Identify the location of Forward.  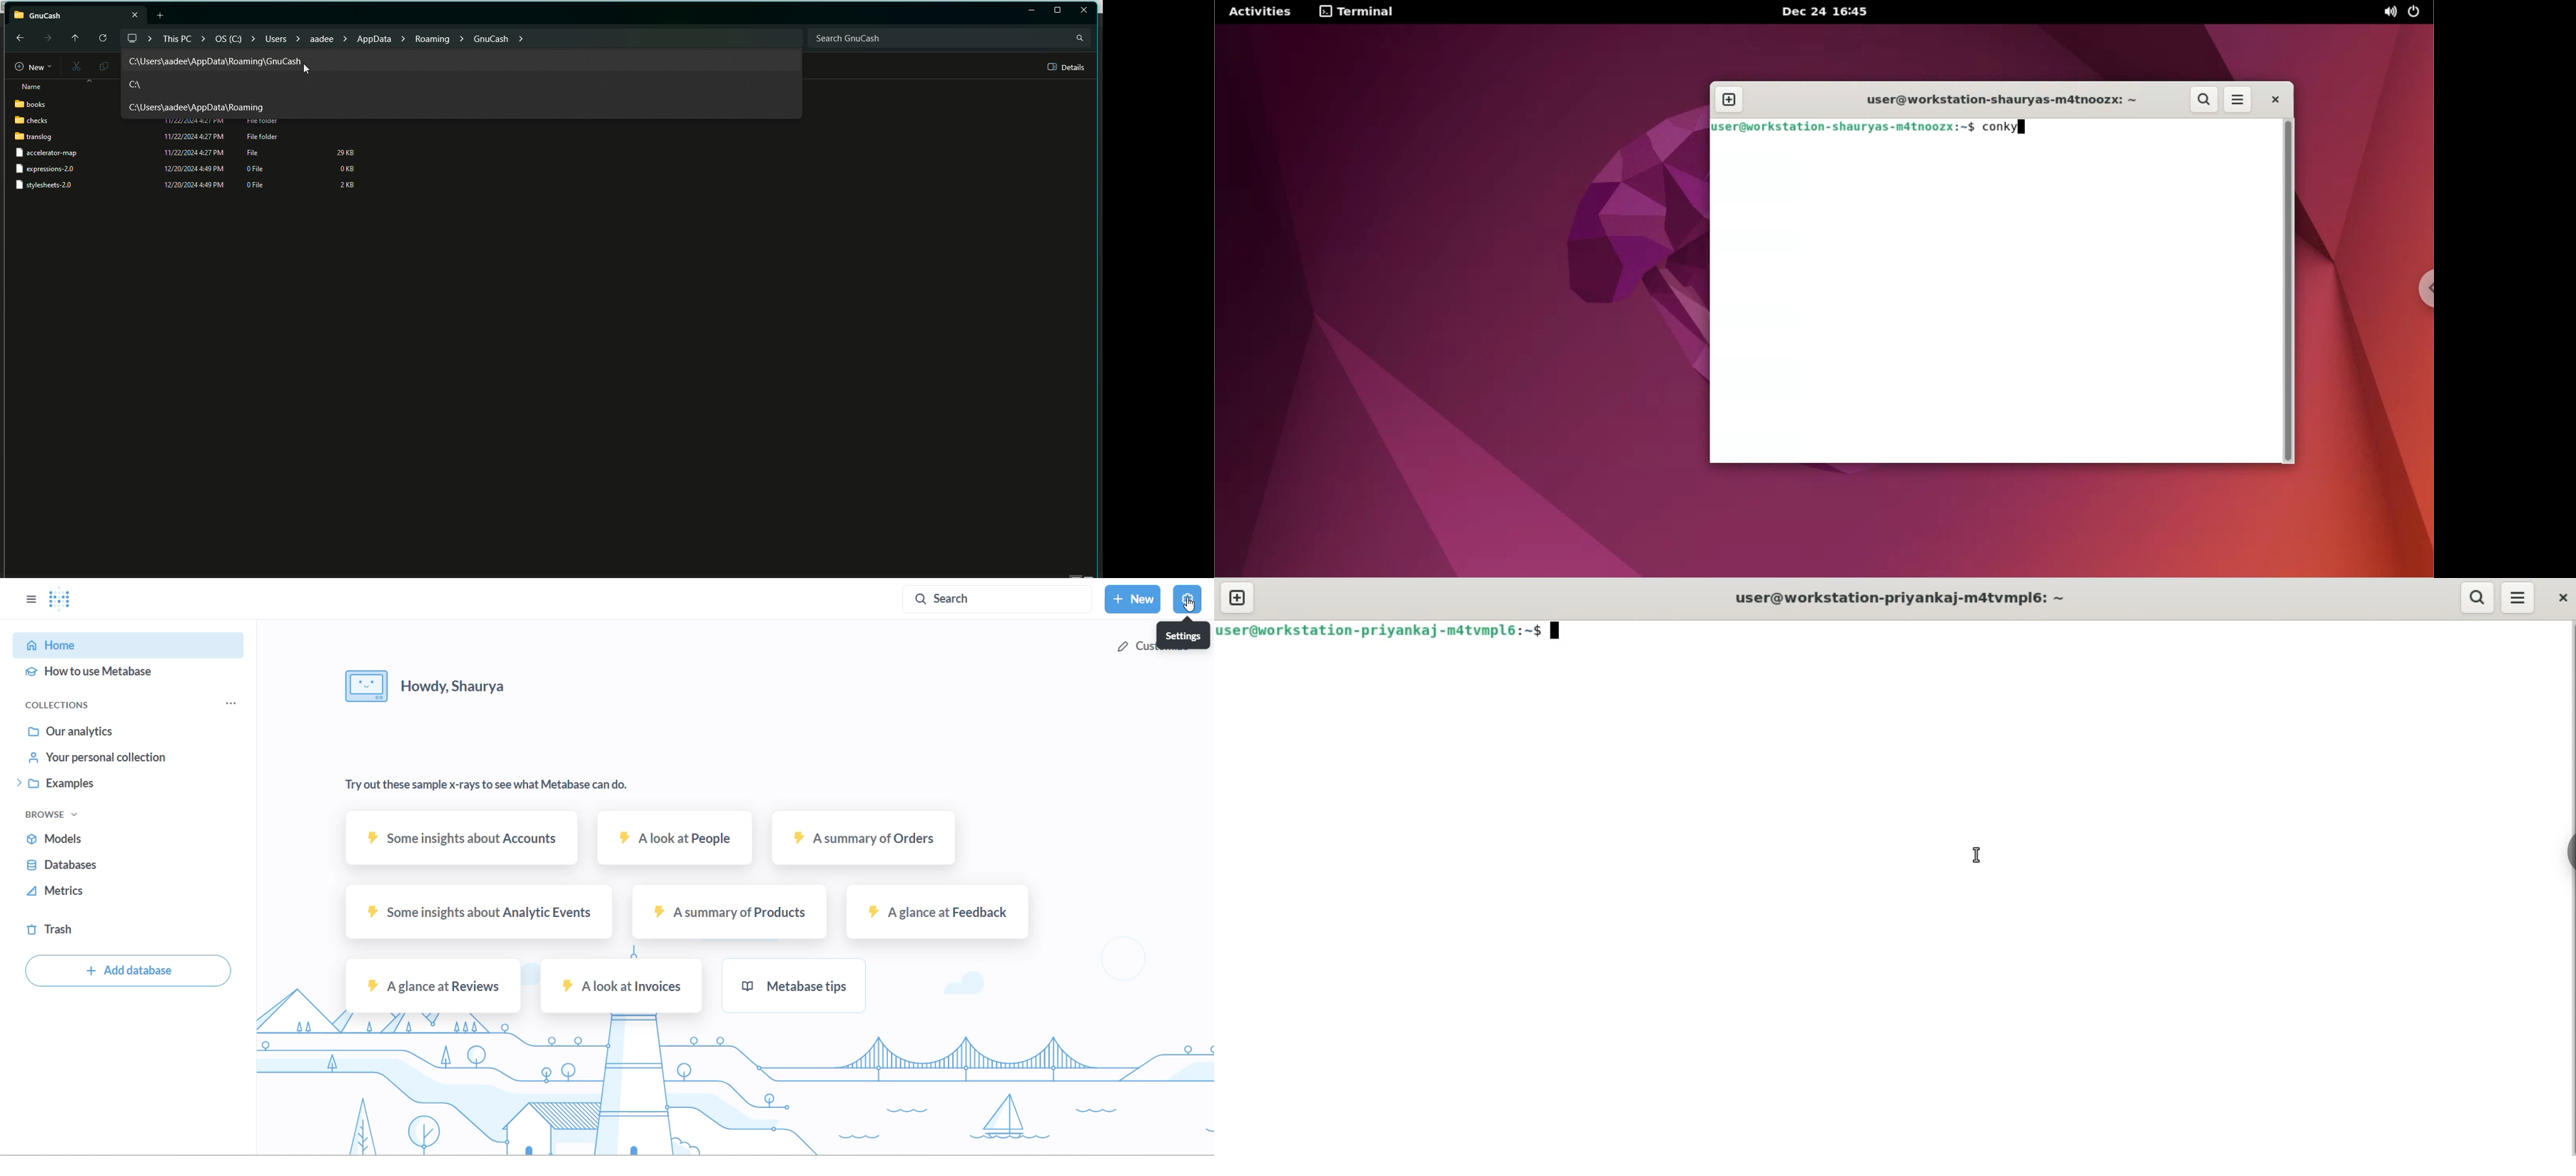
(47, 38).